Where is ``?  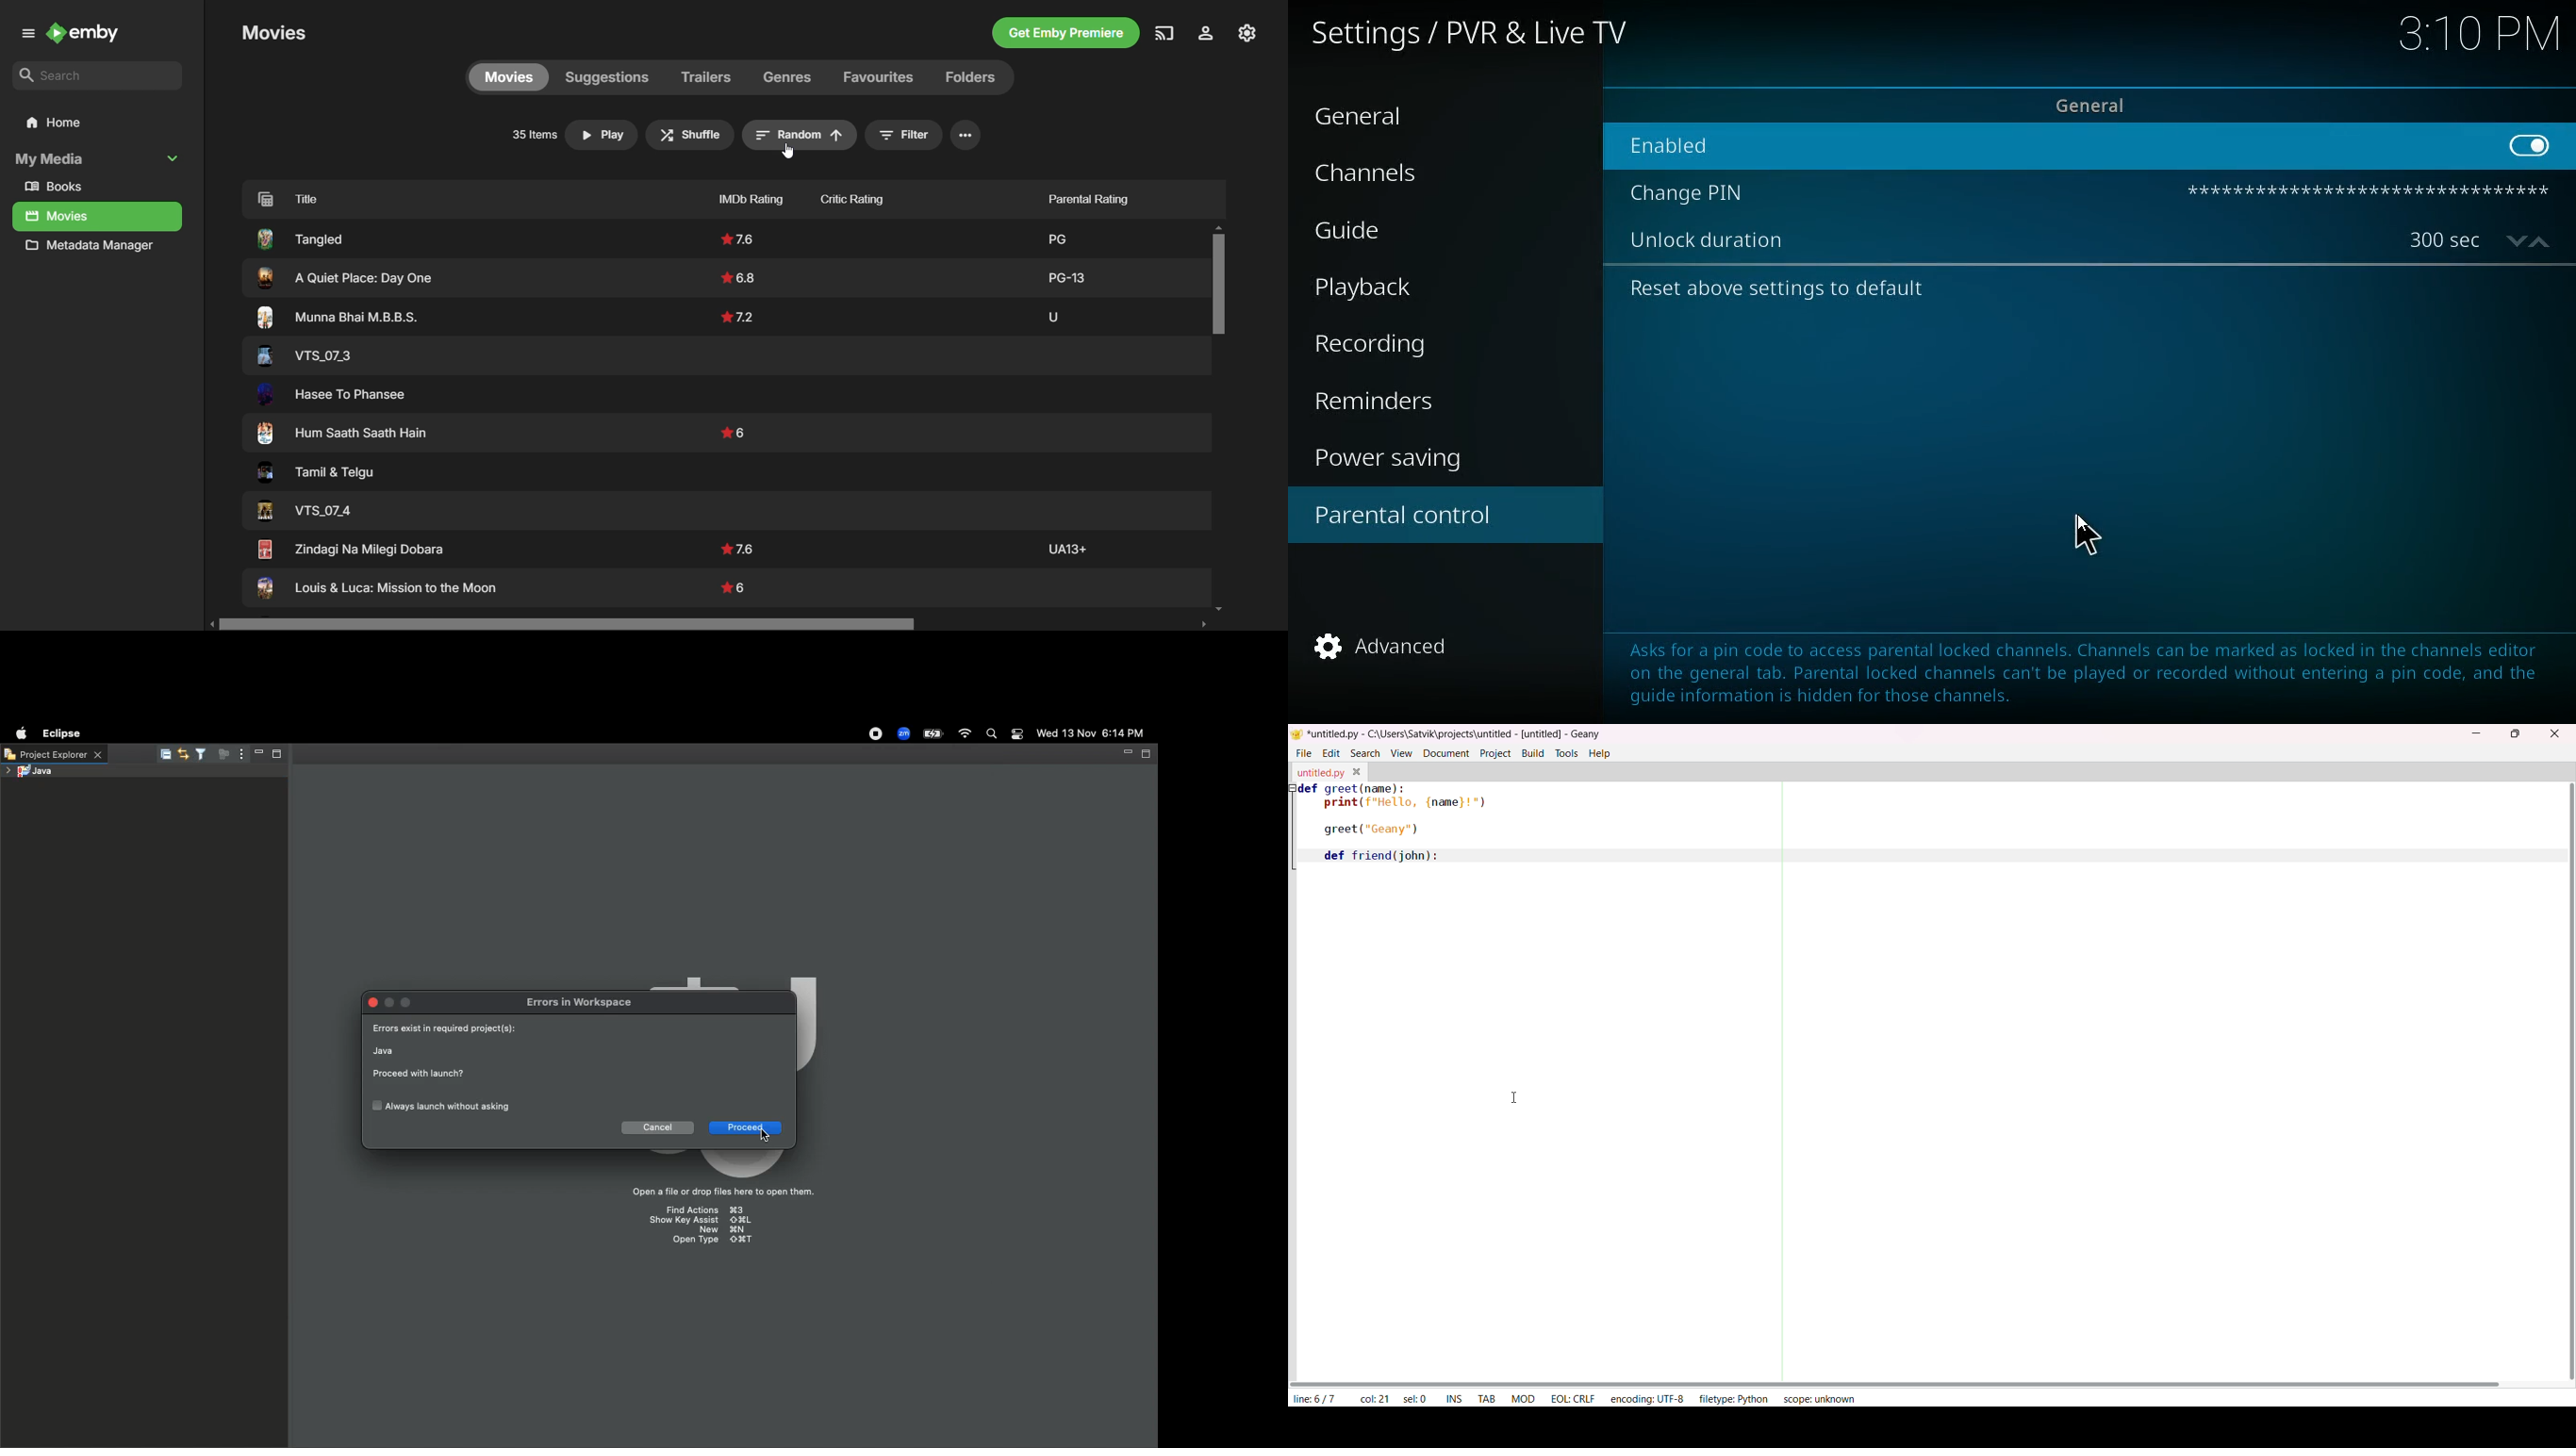
 is located at coordinates (1065, 549).